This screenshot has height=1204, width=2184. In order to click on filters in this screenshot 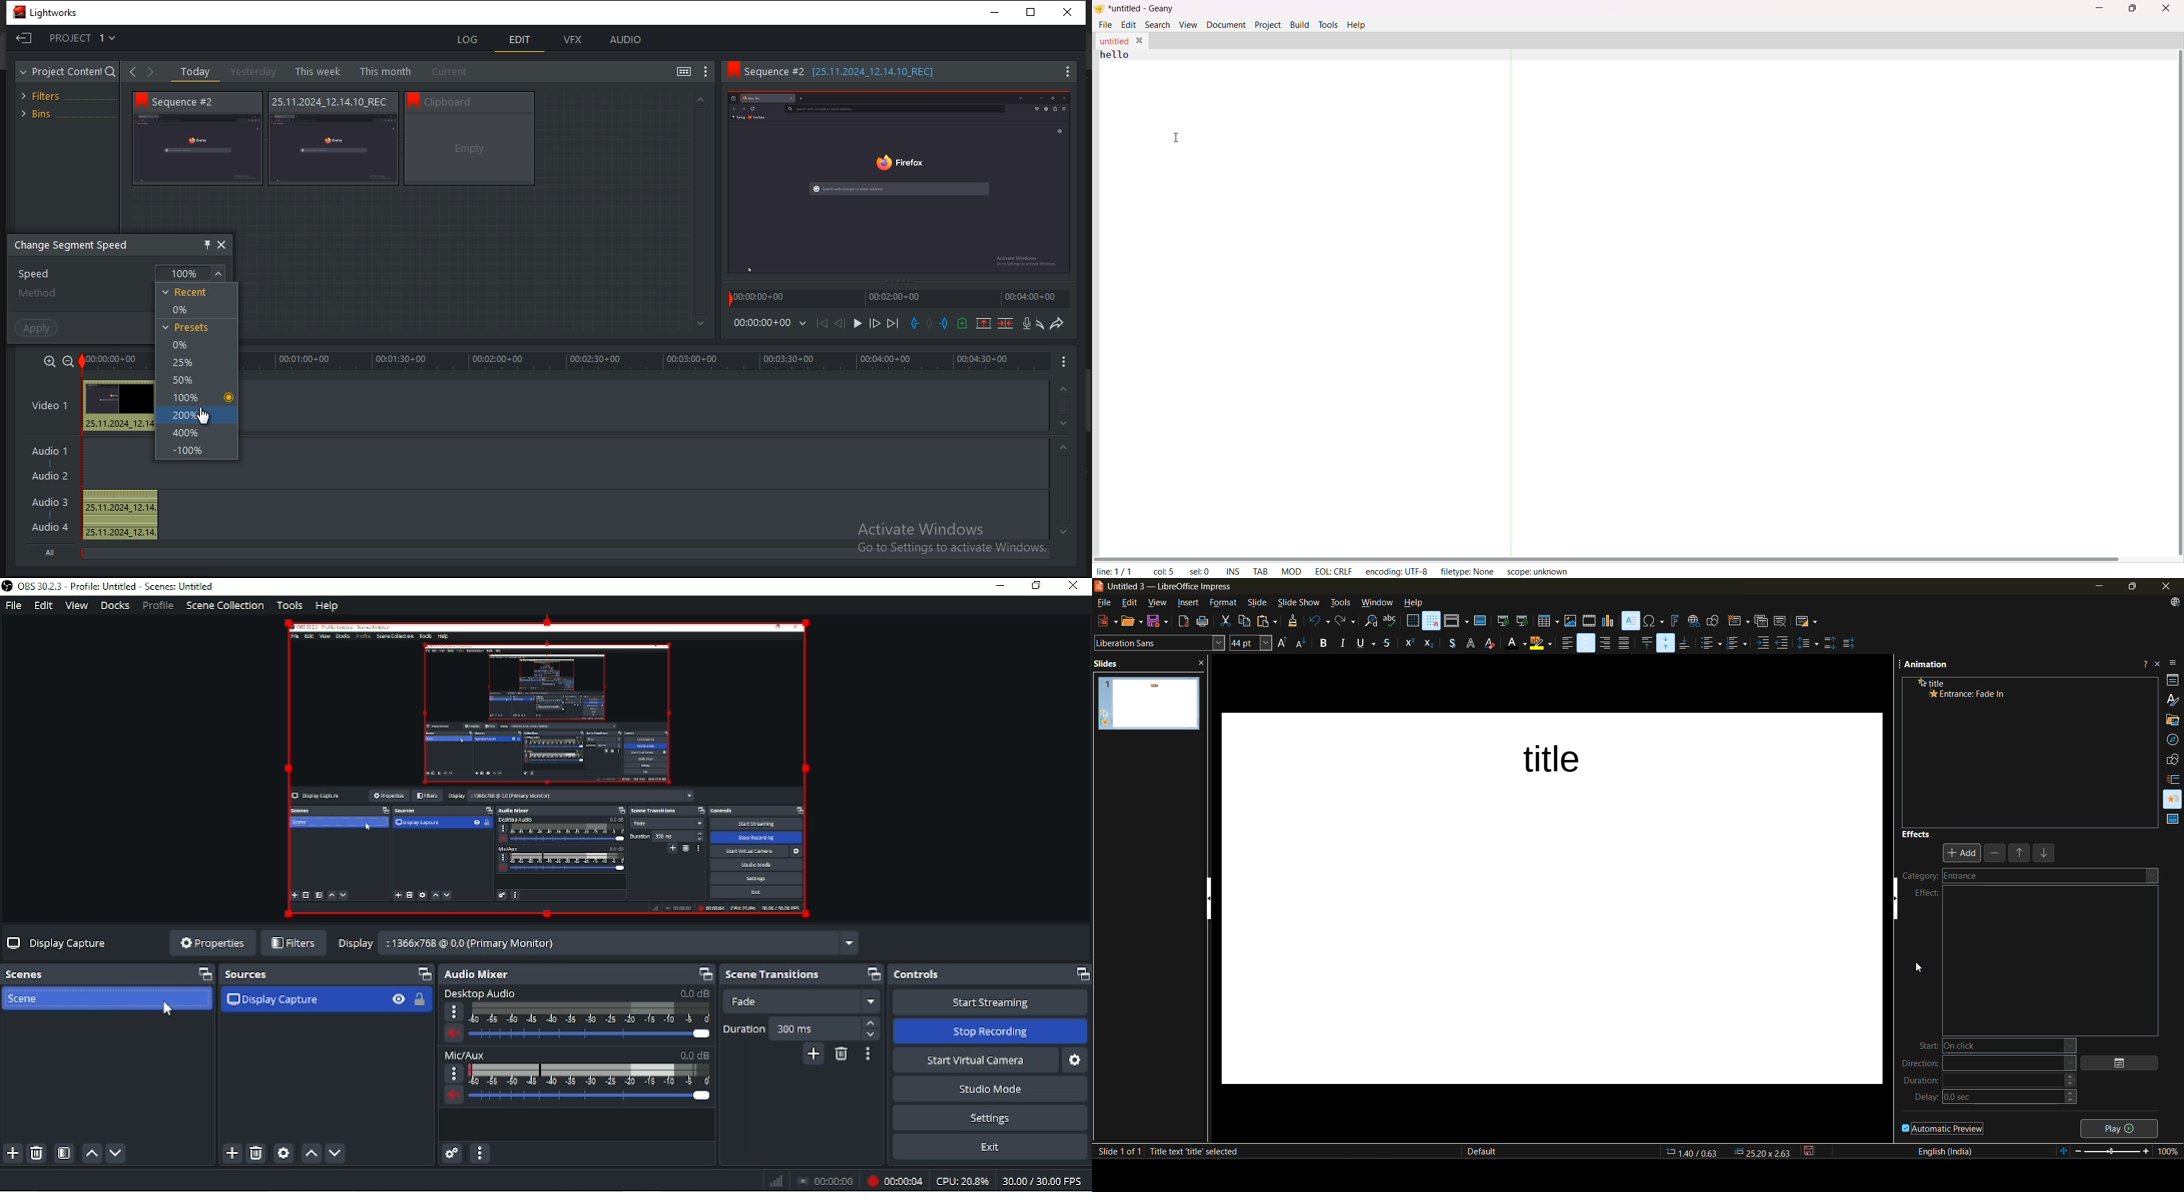, I will do `click(48, 94)`.